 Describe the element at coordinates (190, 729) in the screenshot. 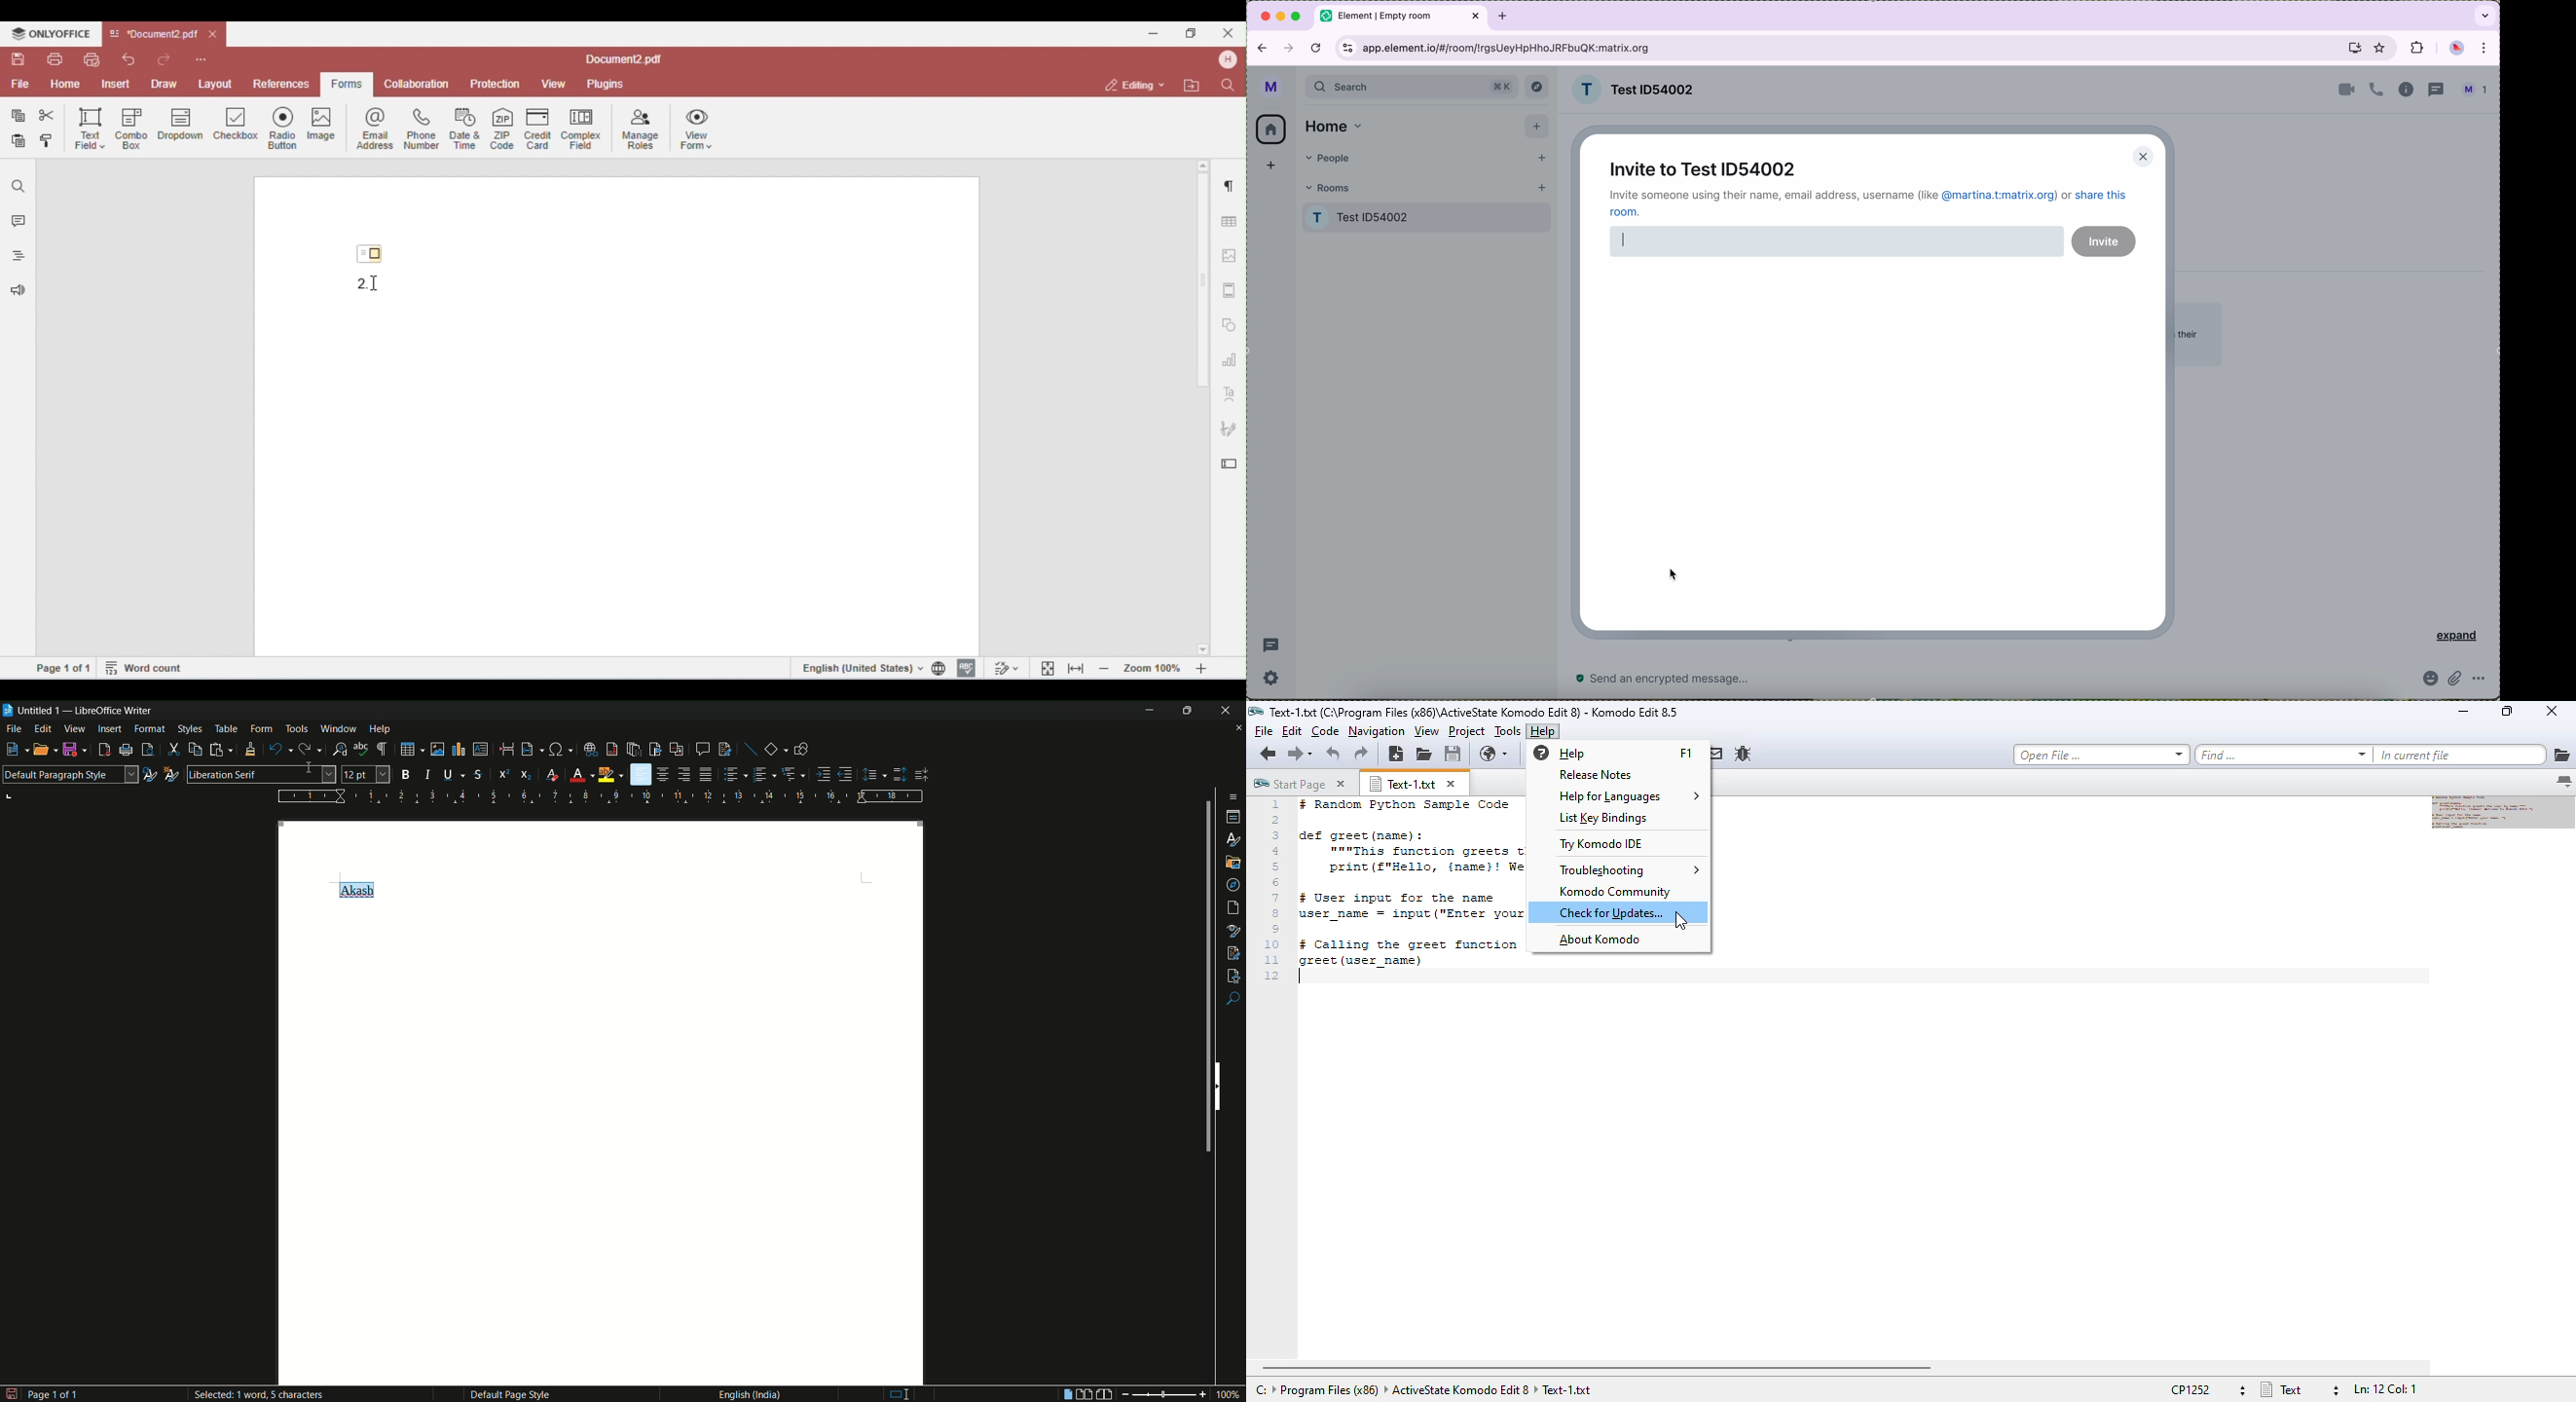

I see `styles menu` at that location.